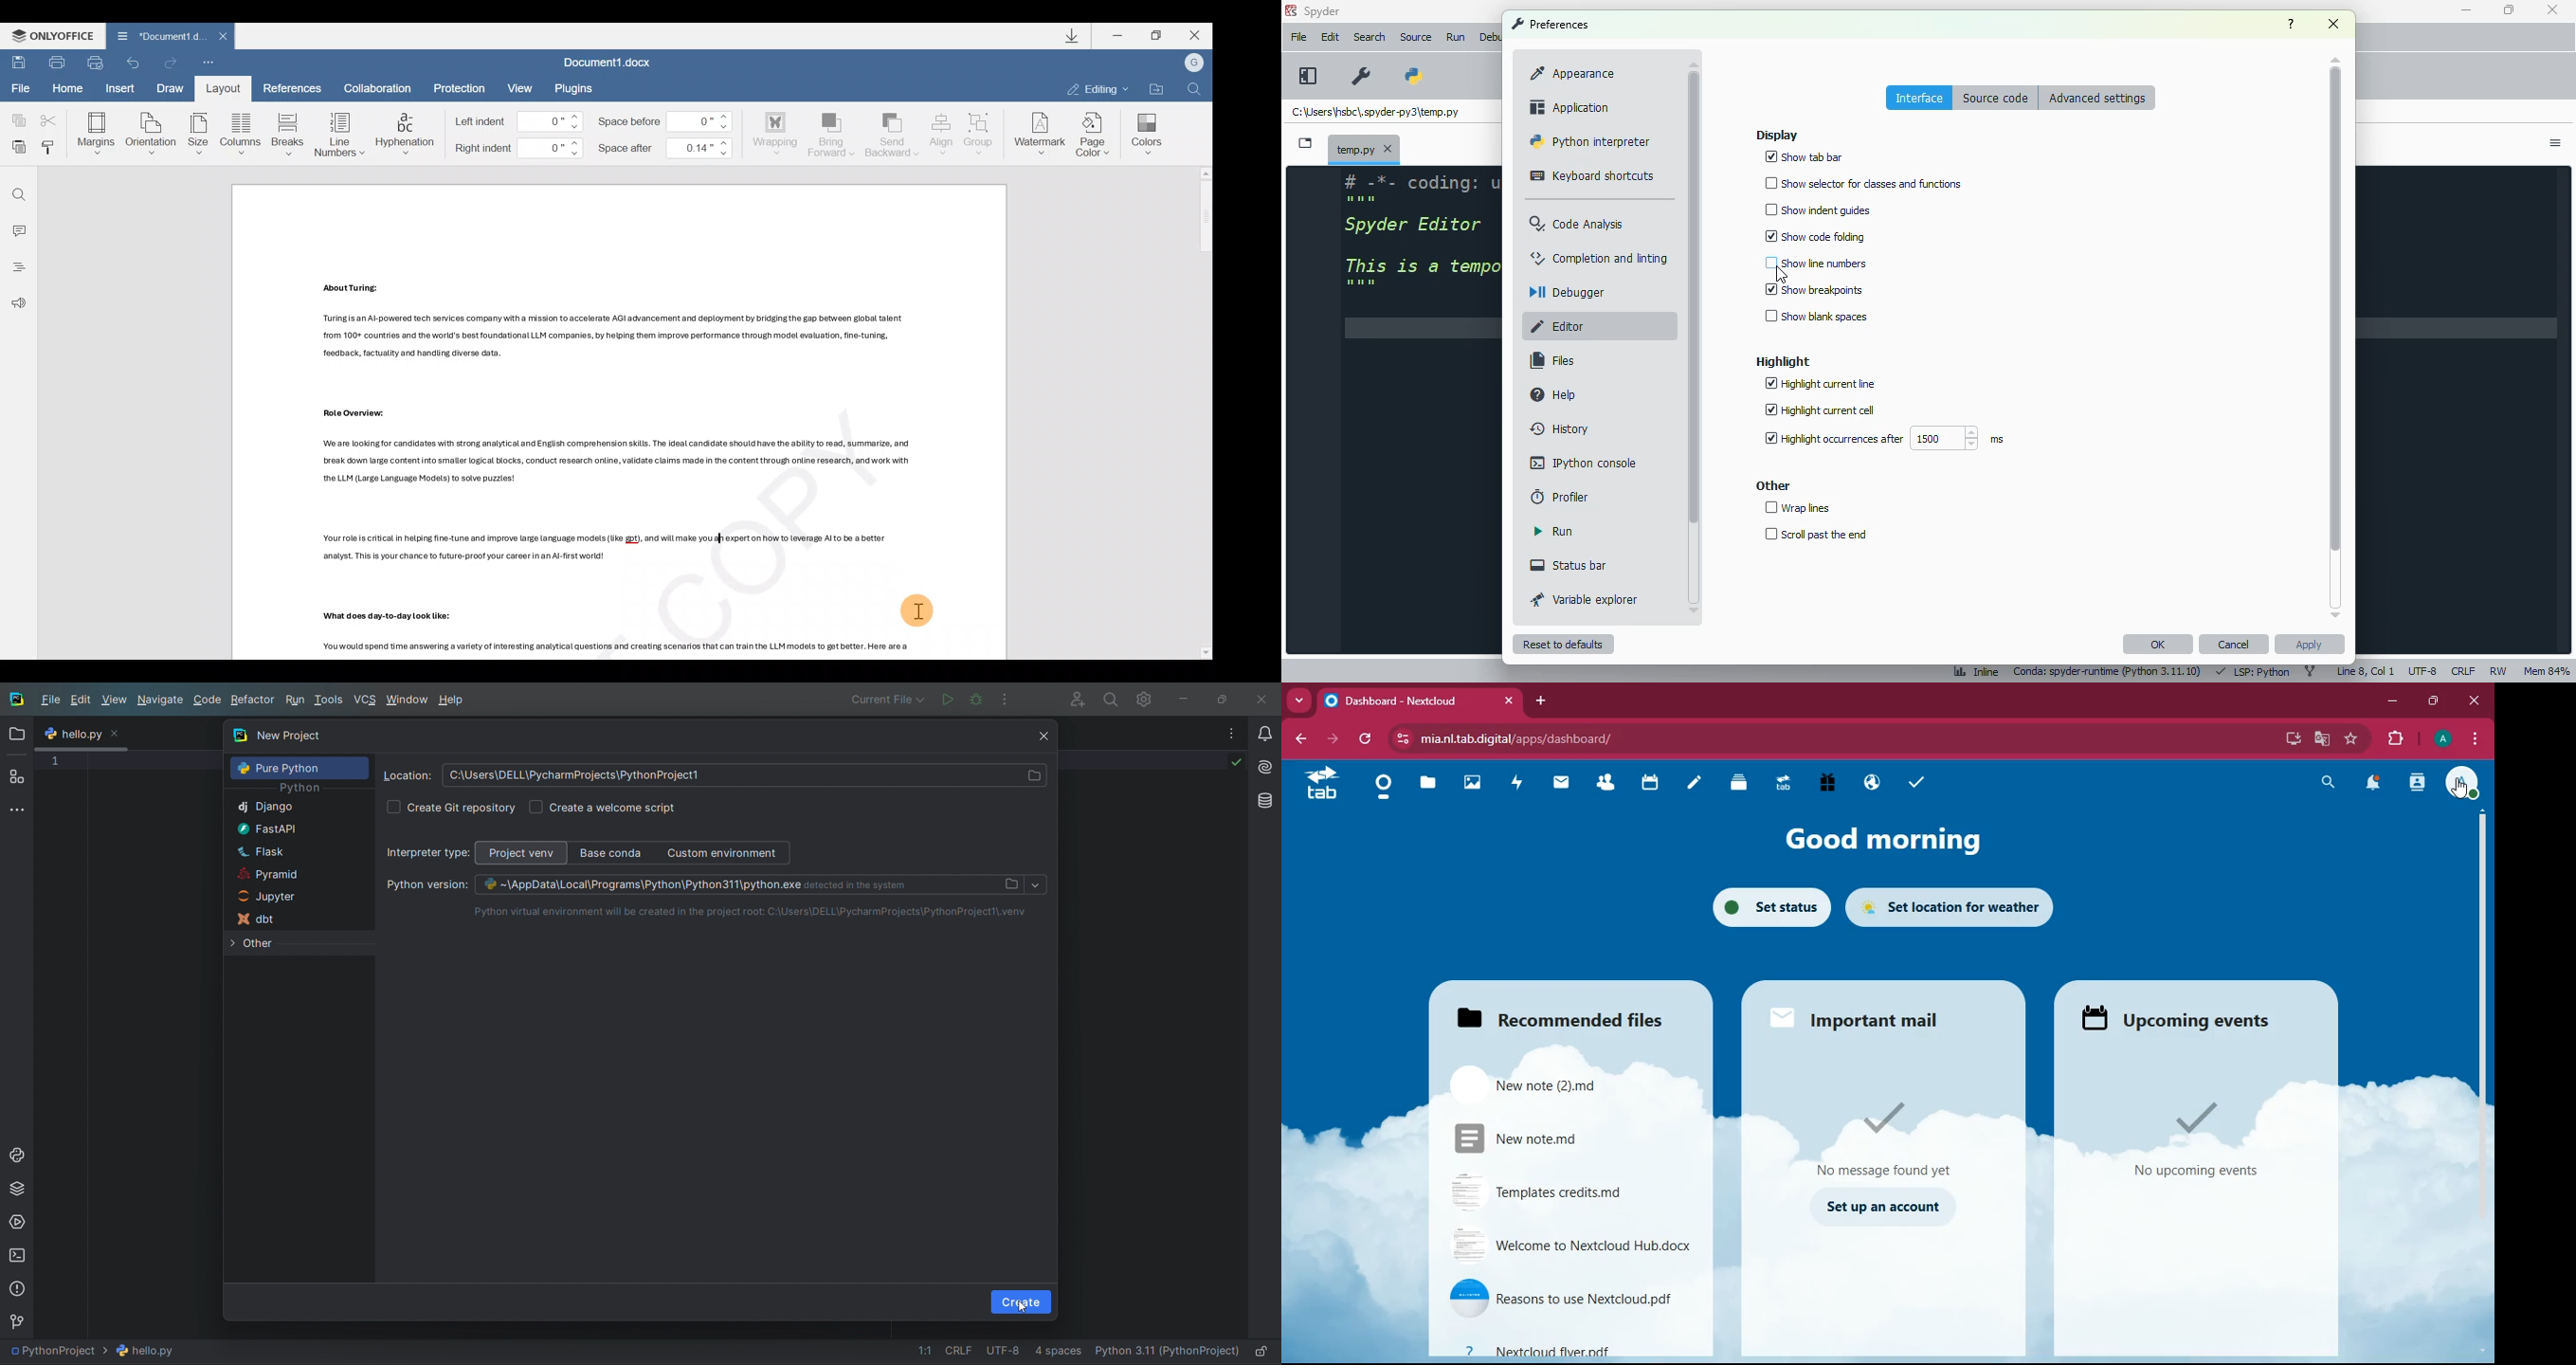 The image size is (2576, 1372). I want to click on run, so click(1553, 532).